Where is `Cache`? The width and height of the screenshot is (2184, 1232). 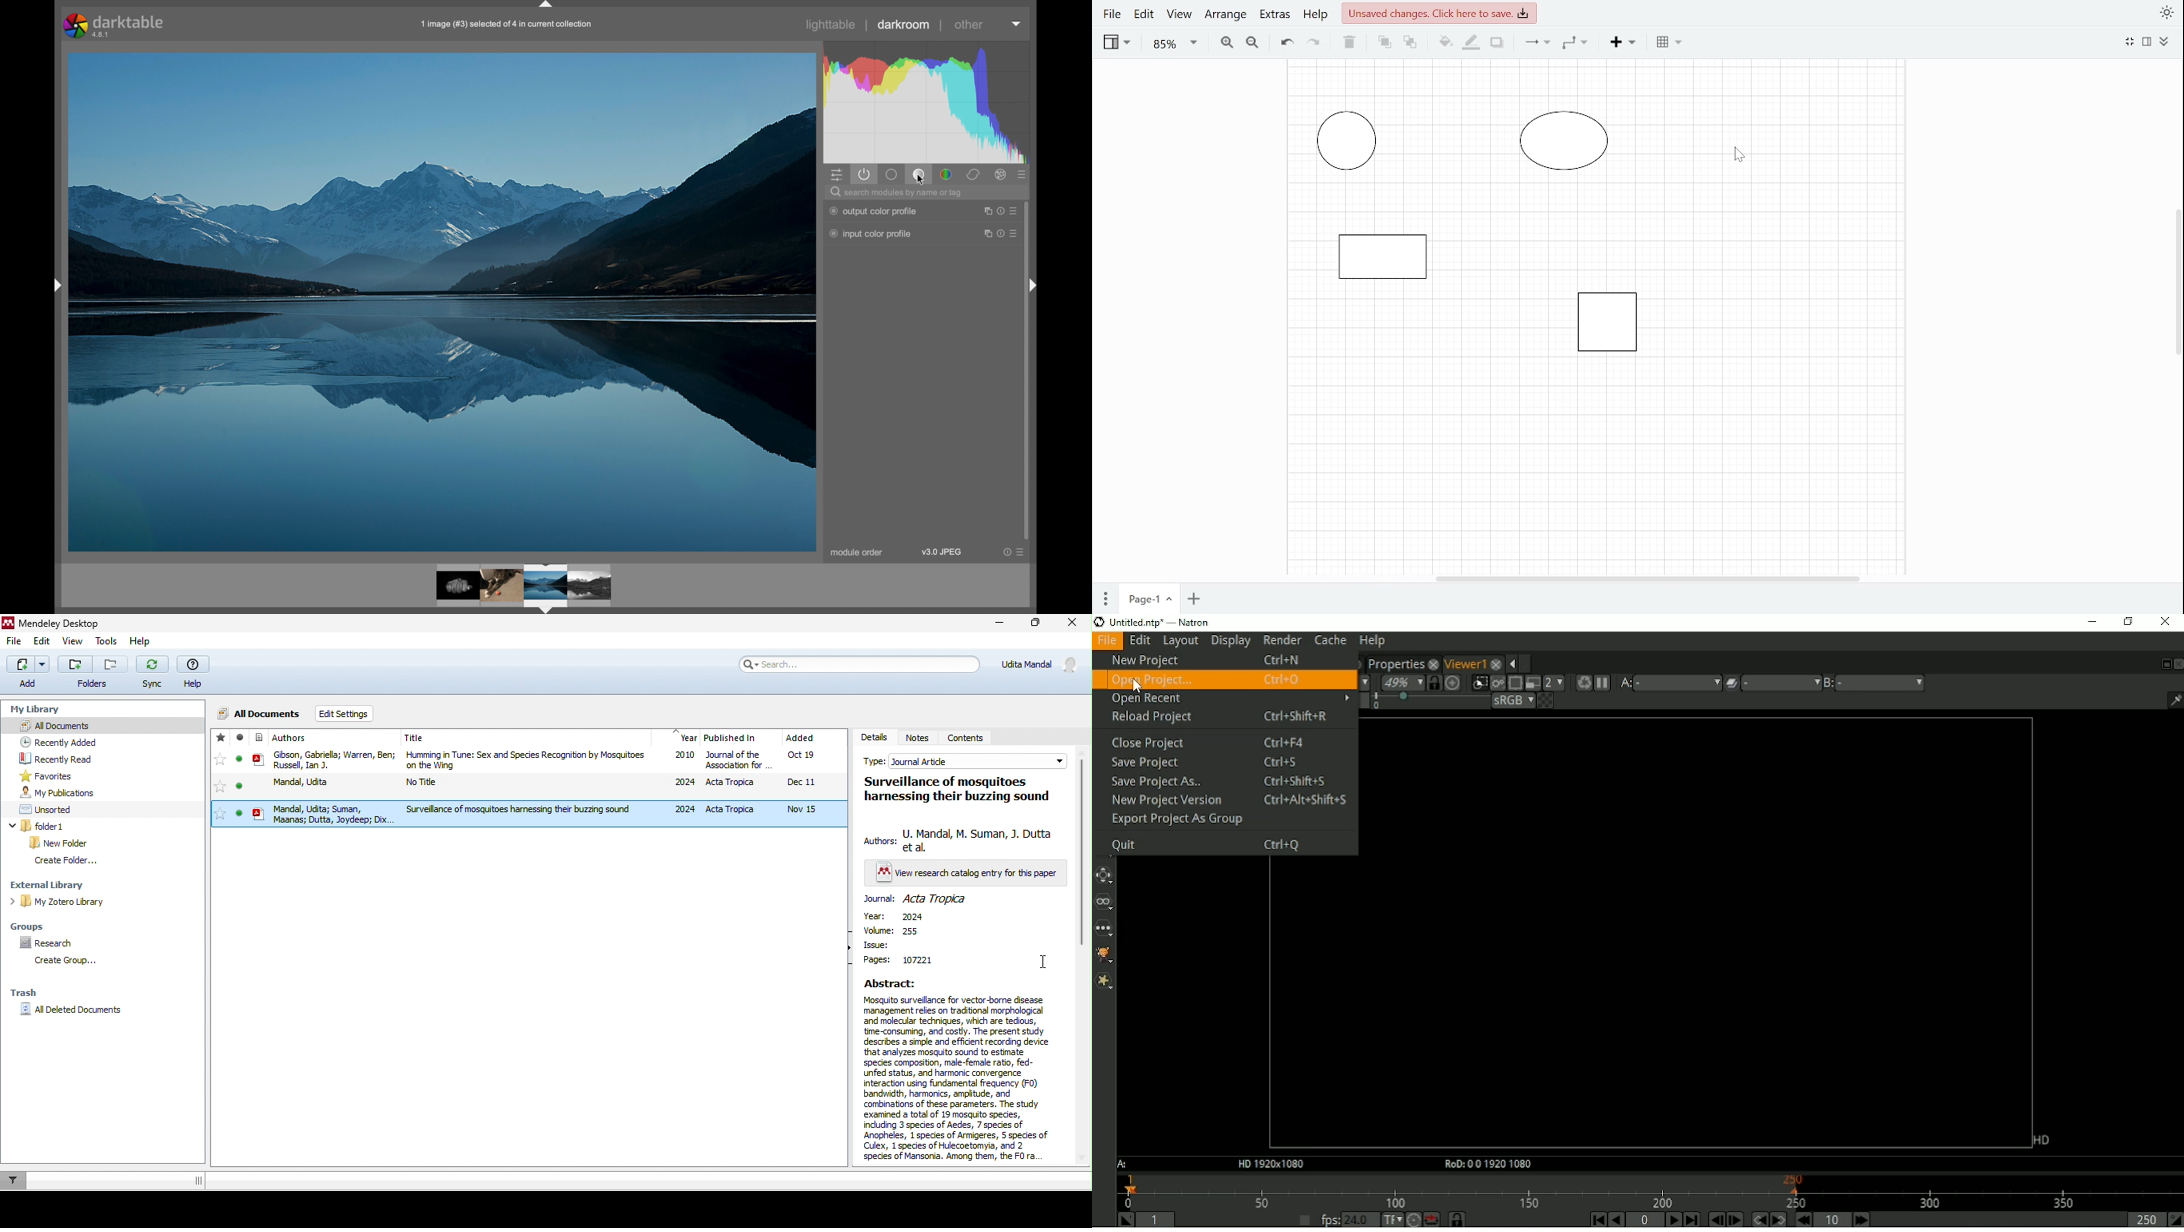 Cache is located at coordinates (1330, 640).